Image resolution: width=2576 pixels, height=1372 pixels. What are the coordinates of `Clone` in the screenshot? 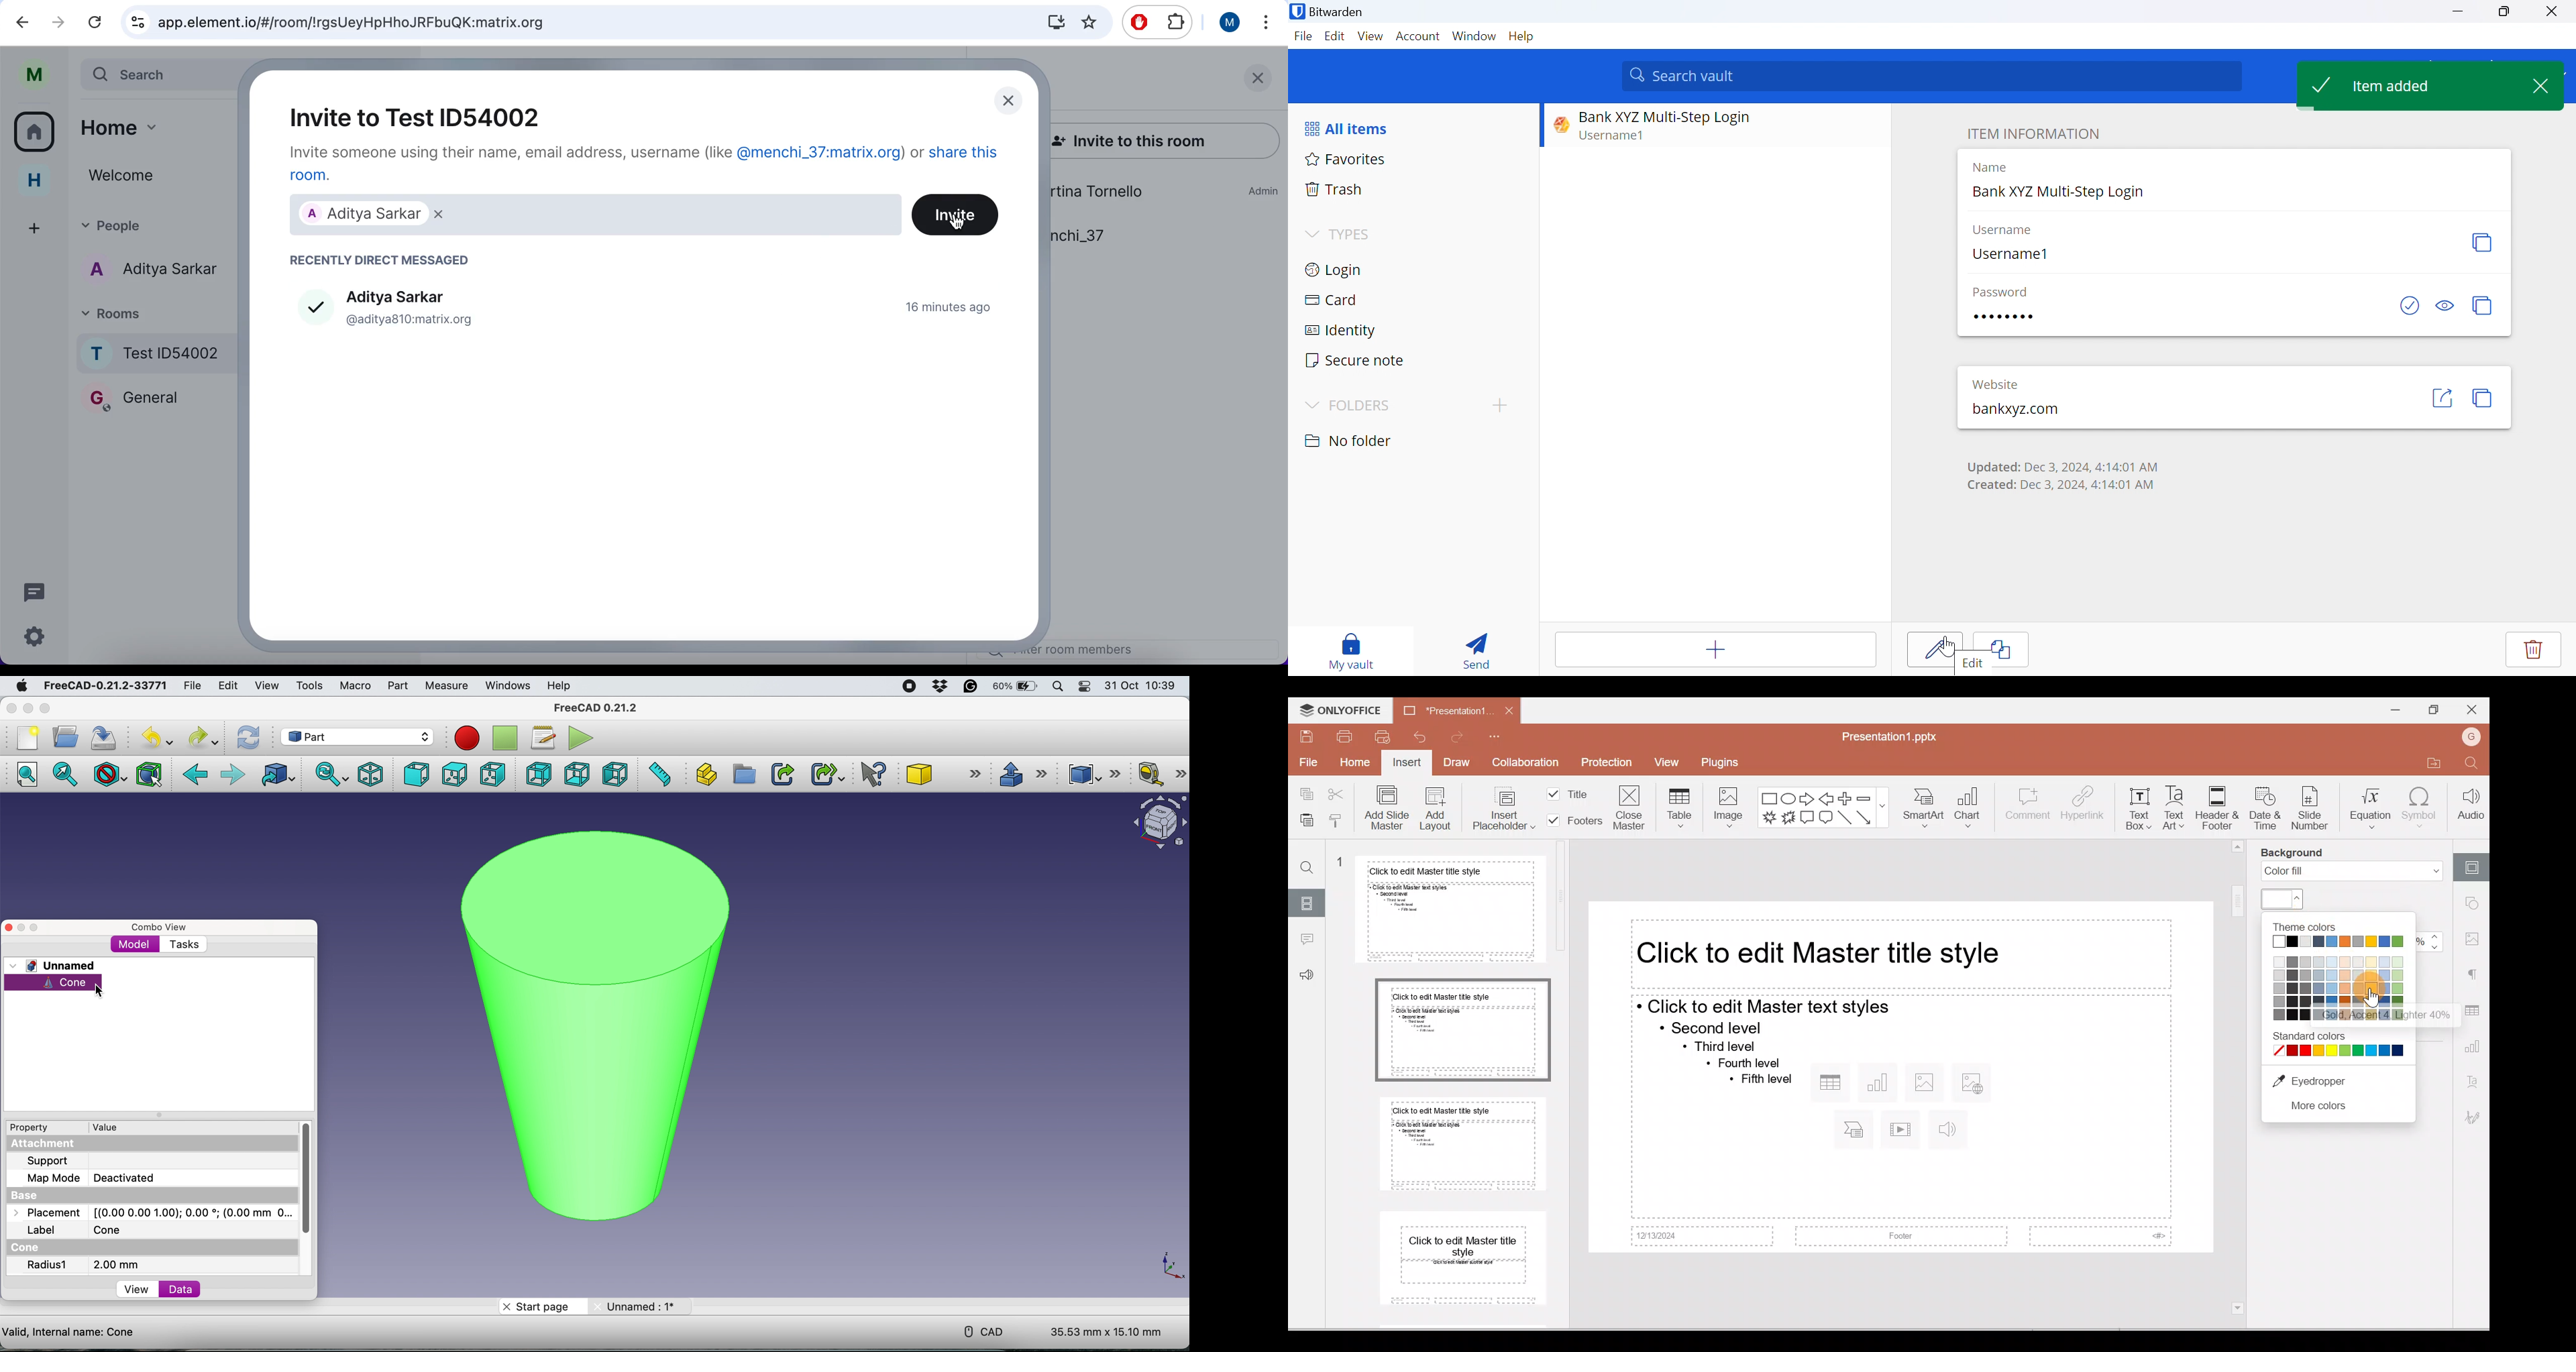 It's located at (2010, 645).